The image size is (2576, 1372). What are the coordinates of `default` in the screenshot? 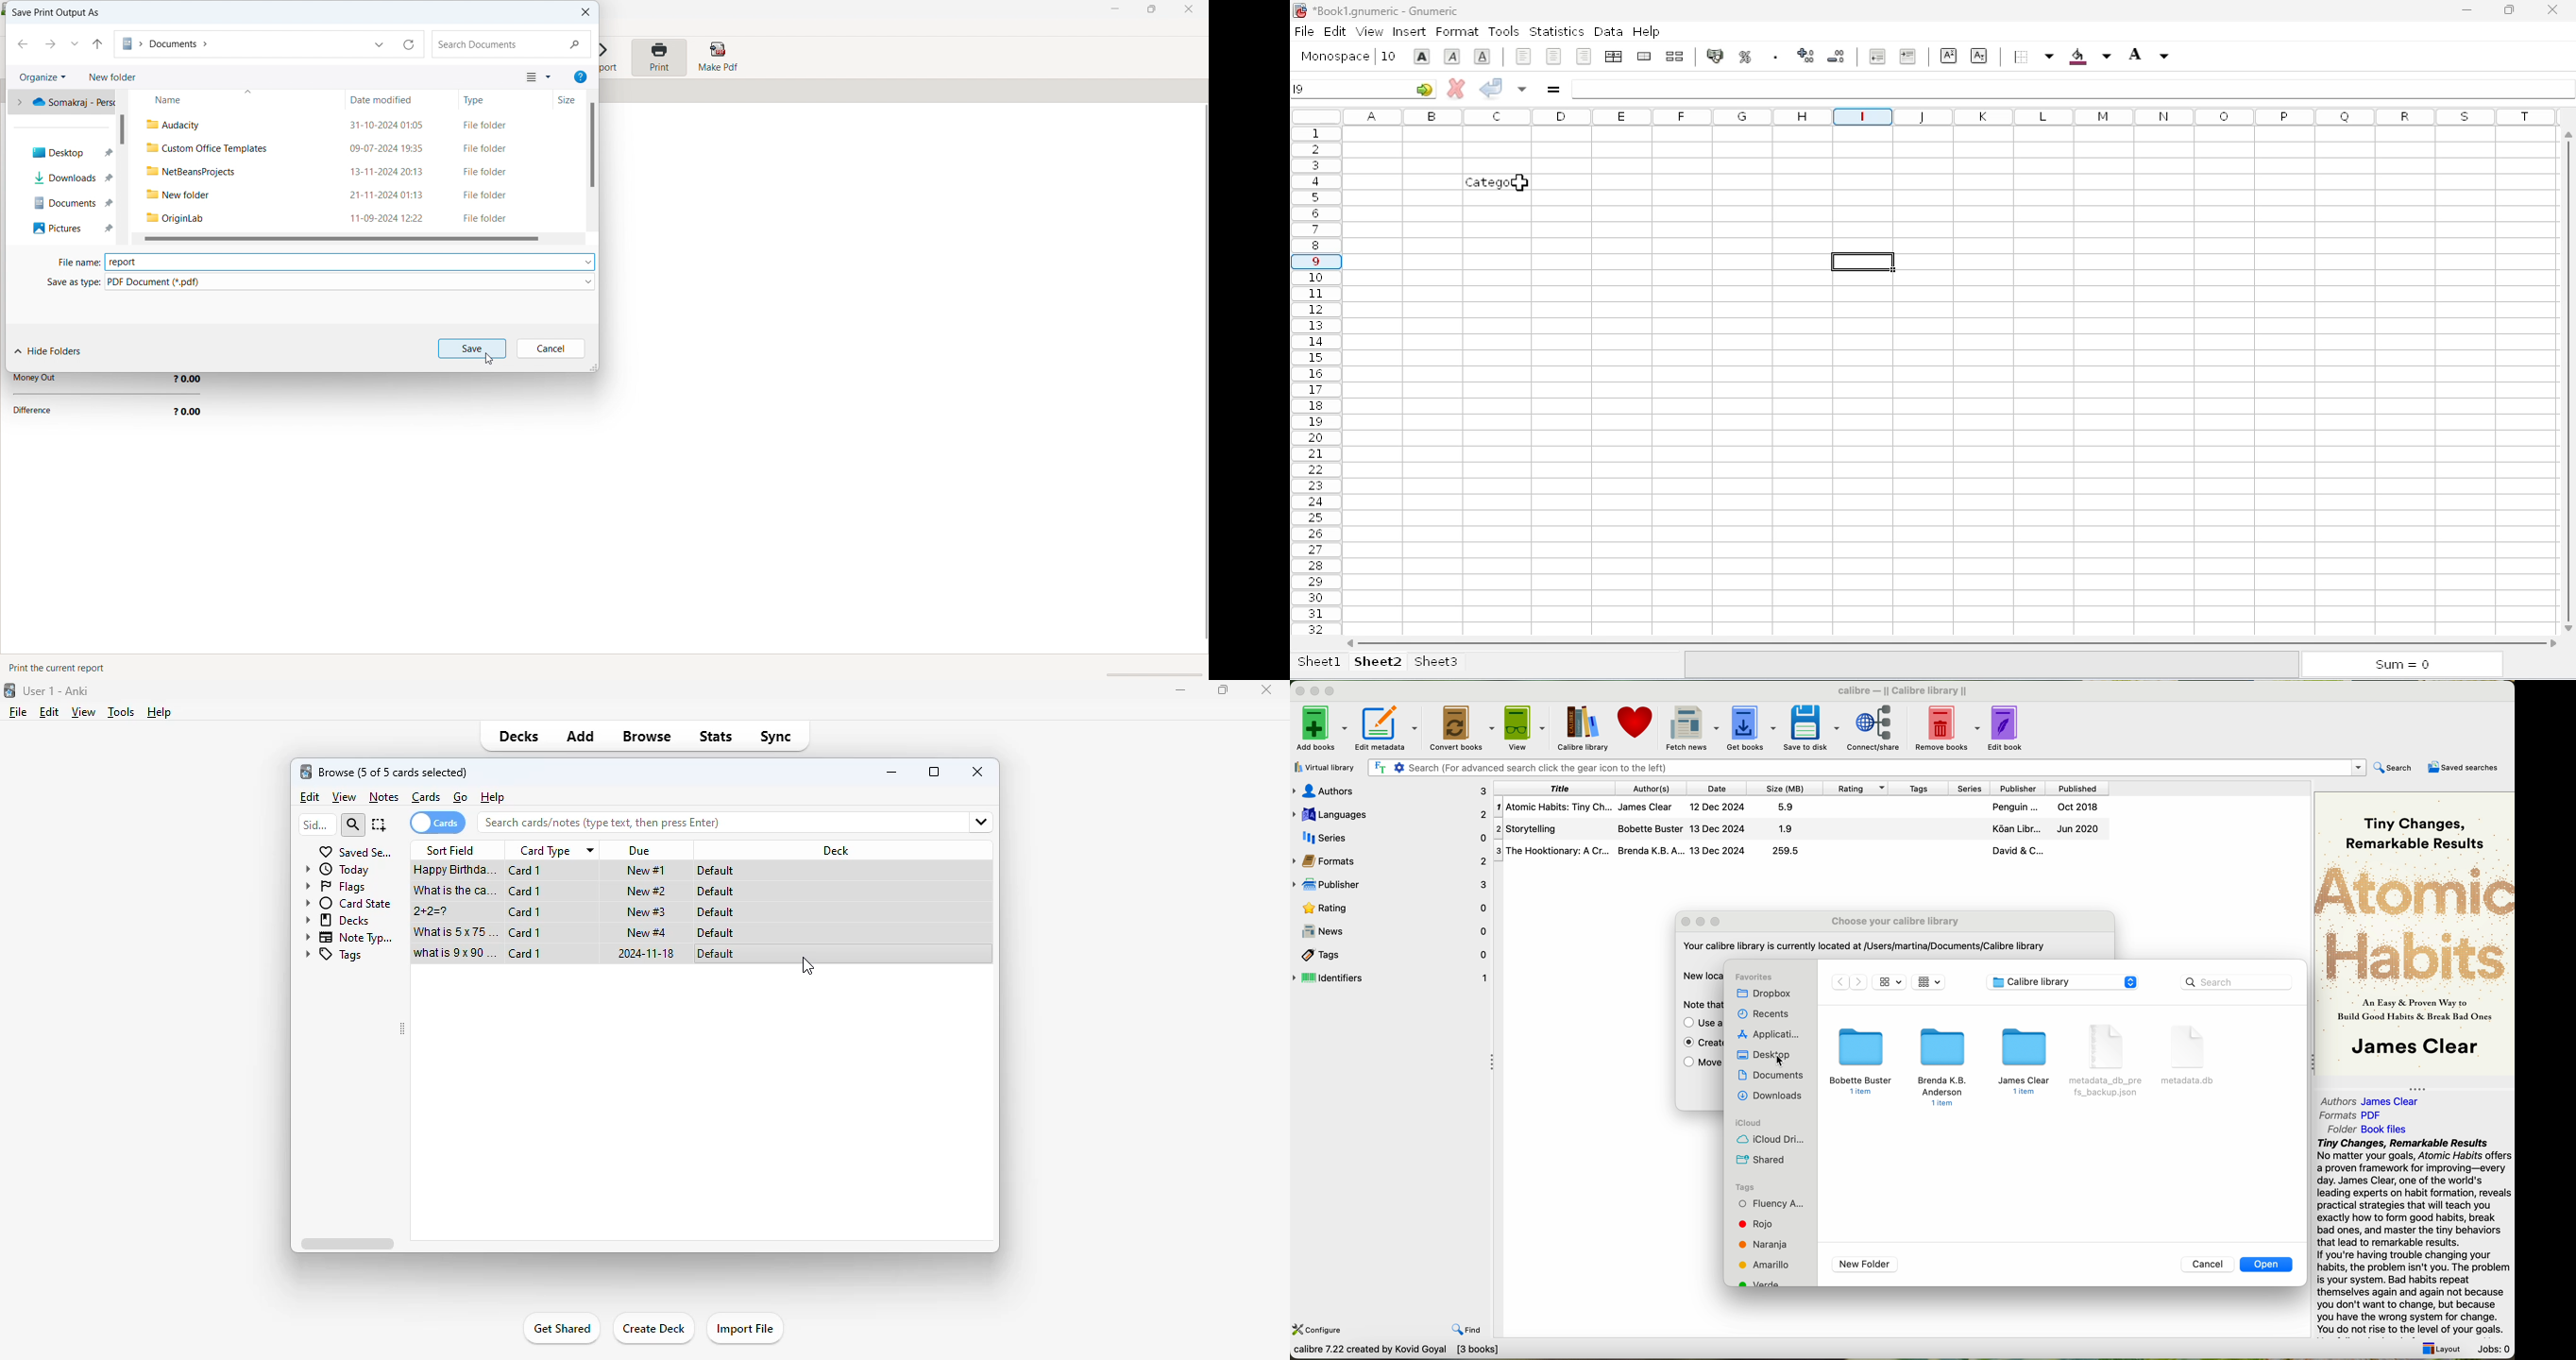 It's located at (715, 912).